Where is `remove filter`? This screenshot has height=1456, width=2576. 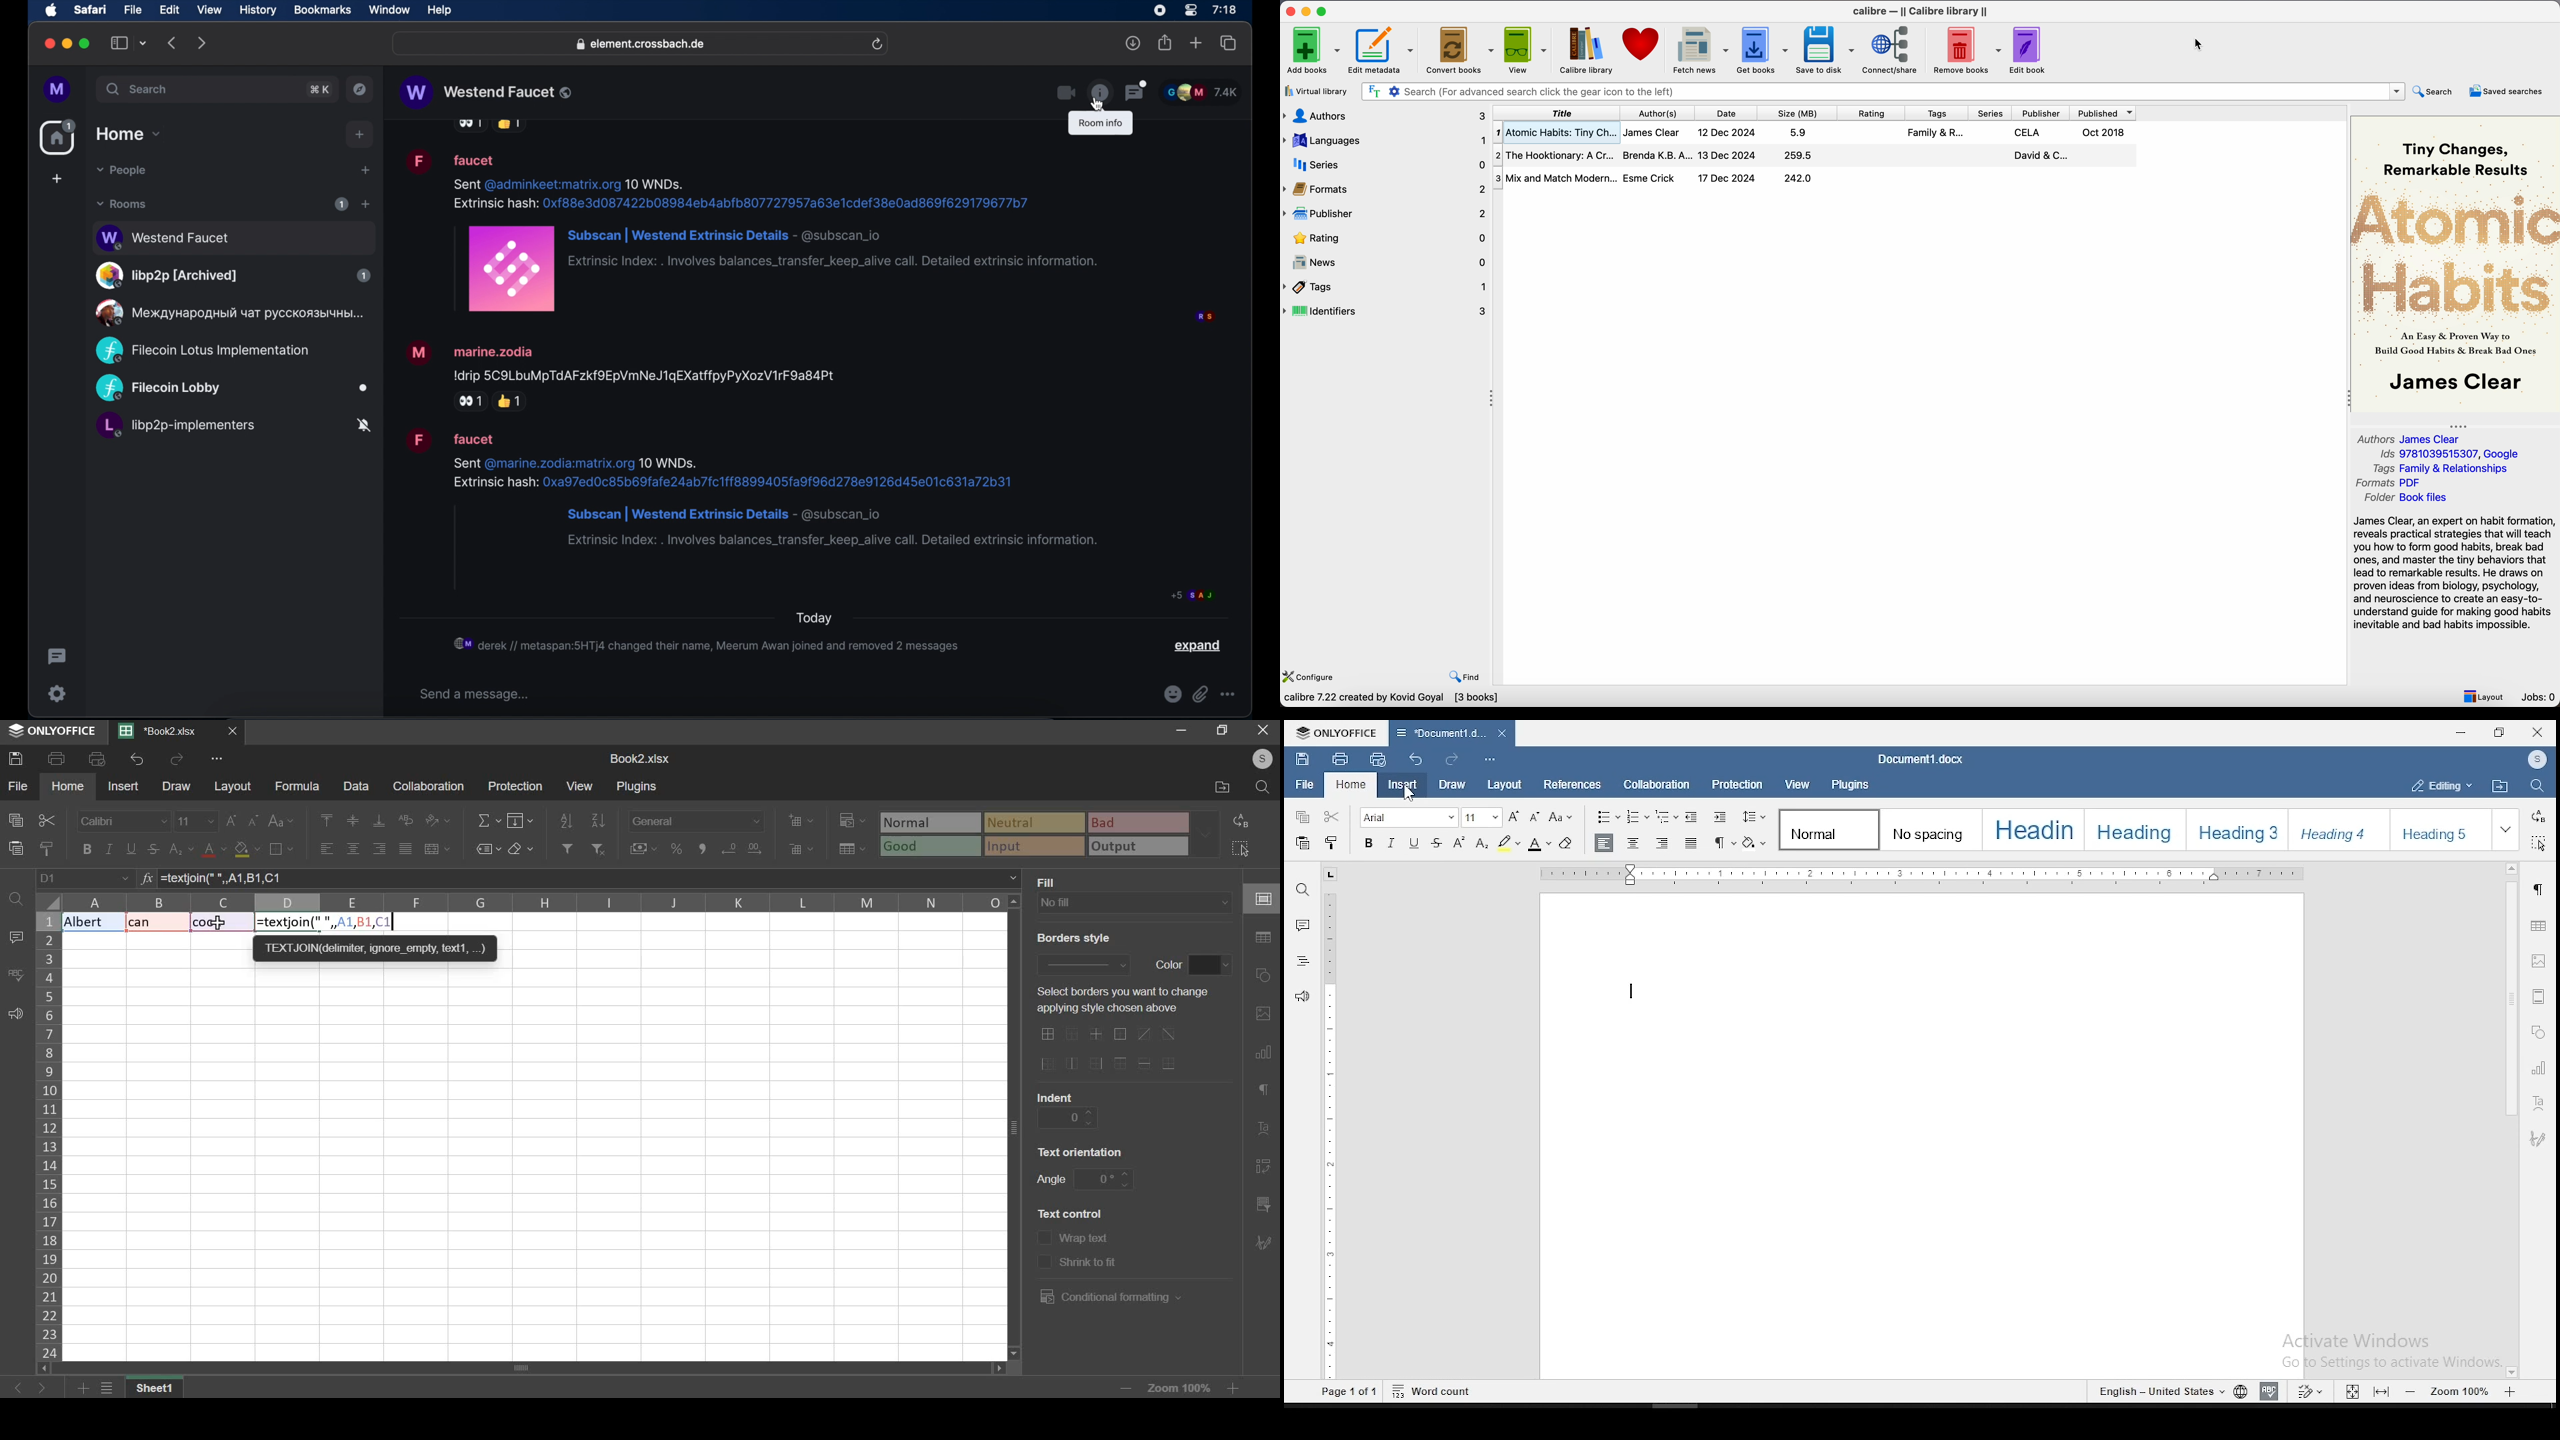
remove filter is located at coordinates (600, 848).